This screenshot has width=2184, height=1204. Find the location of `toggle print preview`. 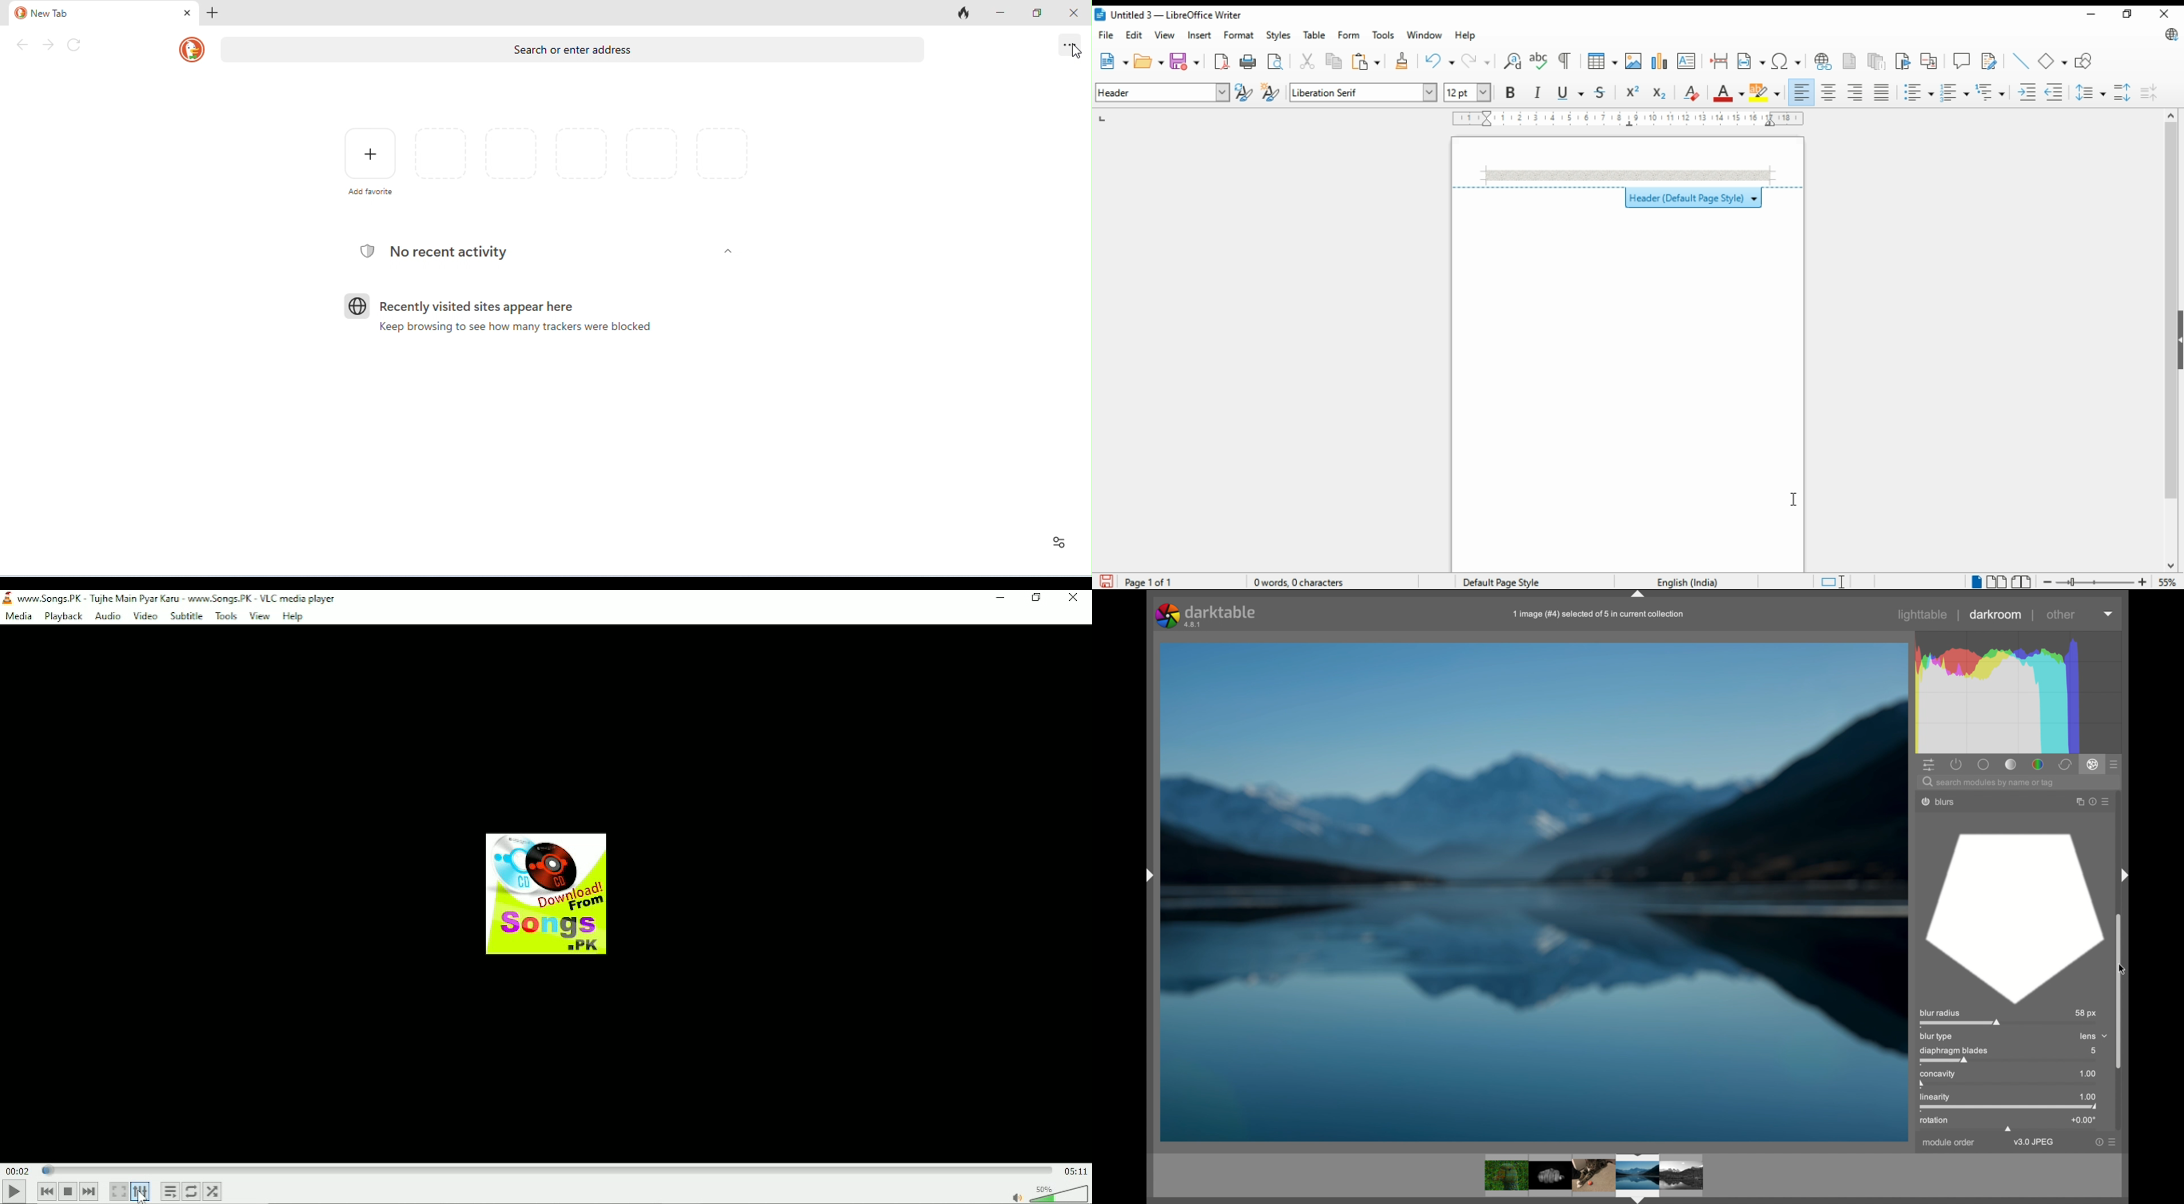

toggle print preview is located at coordinates (1276, 60).